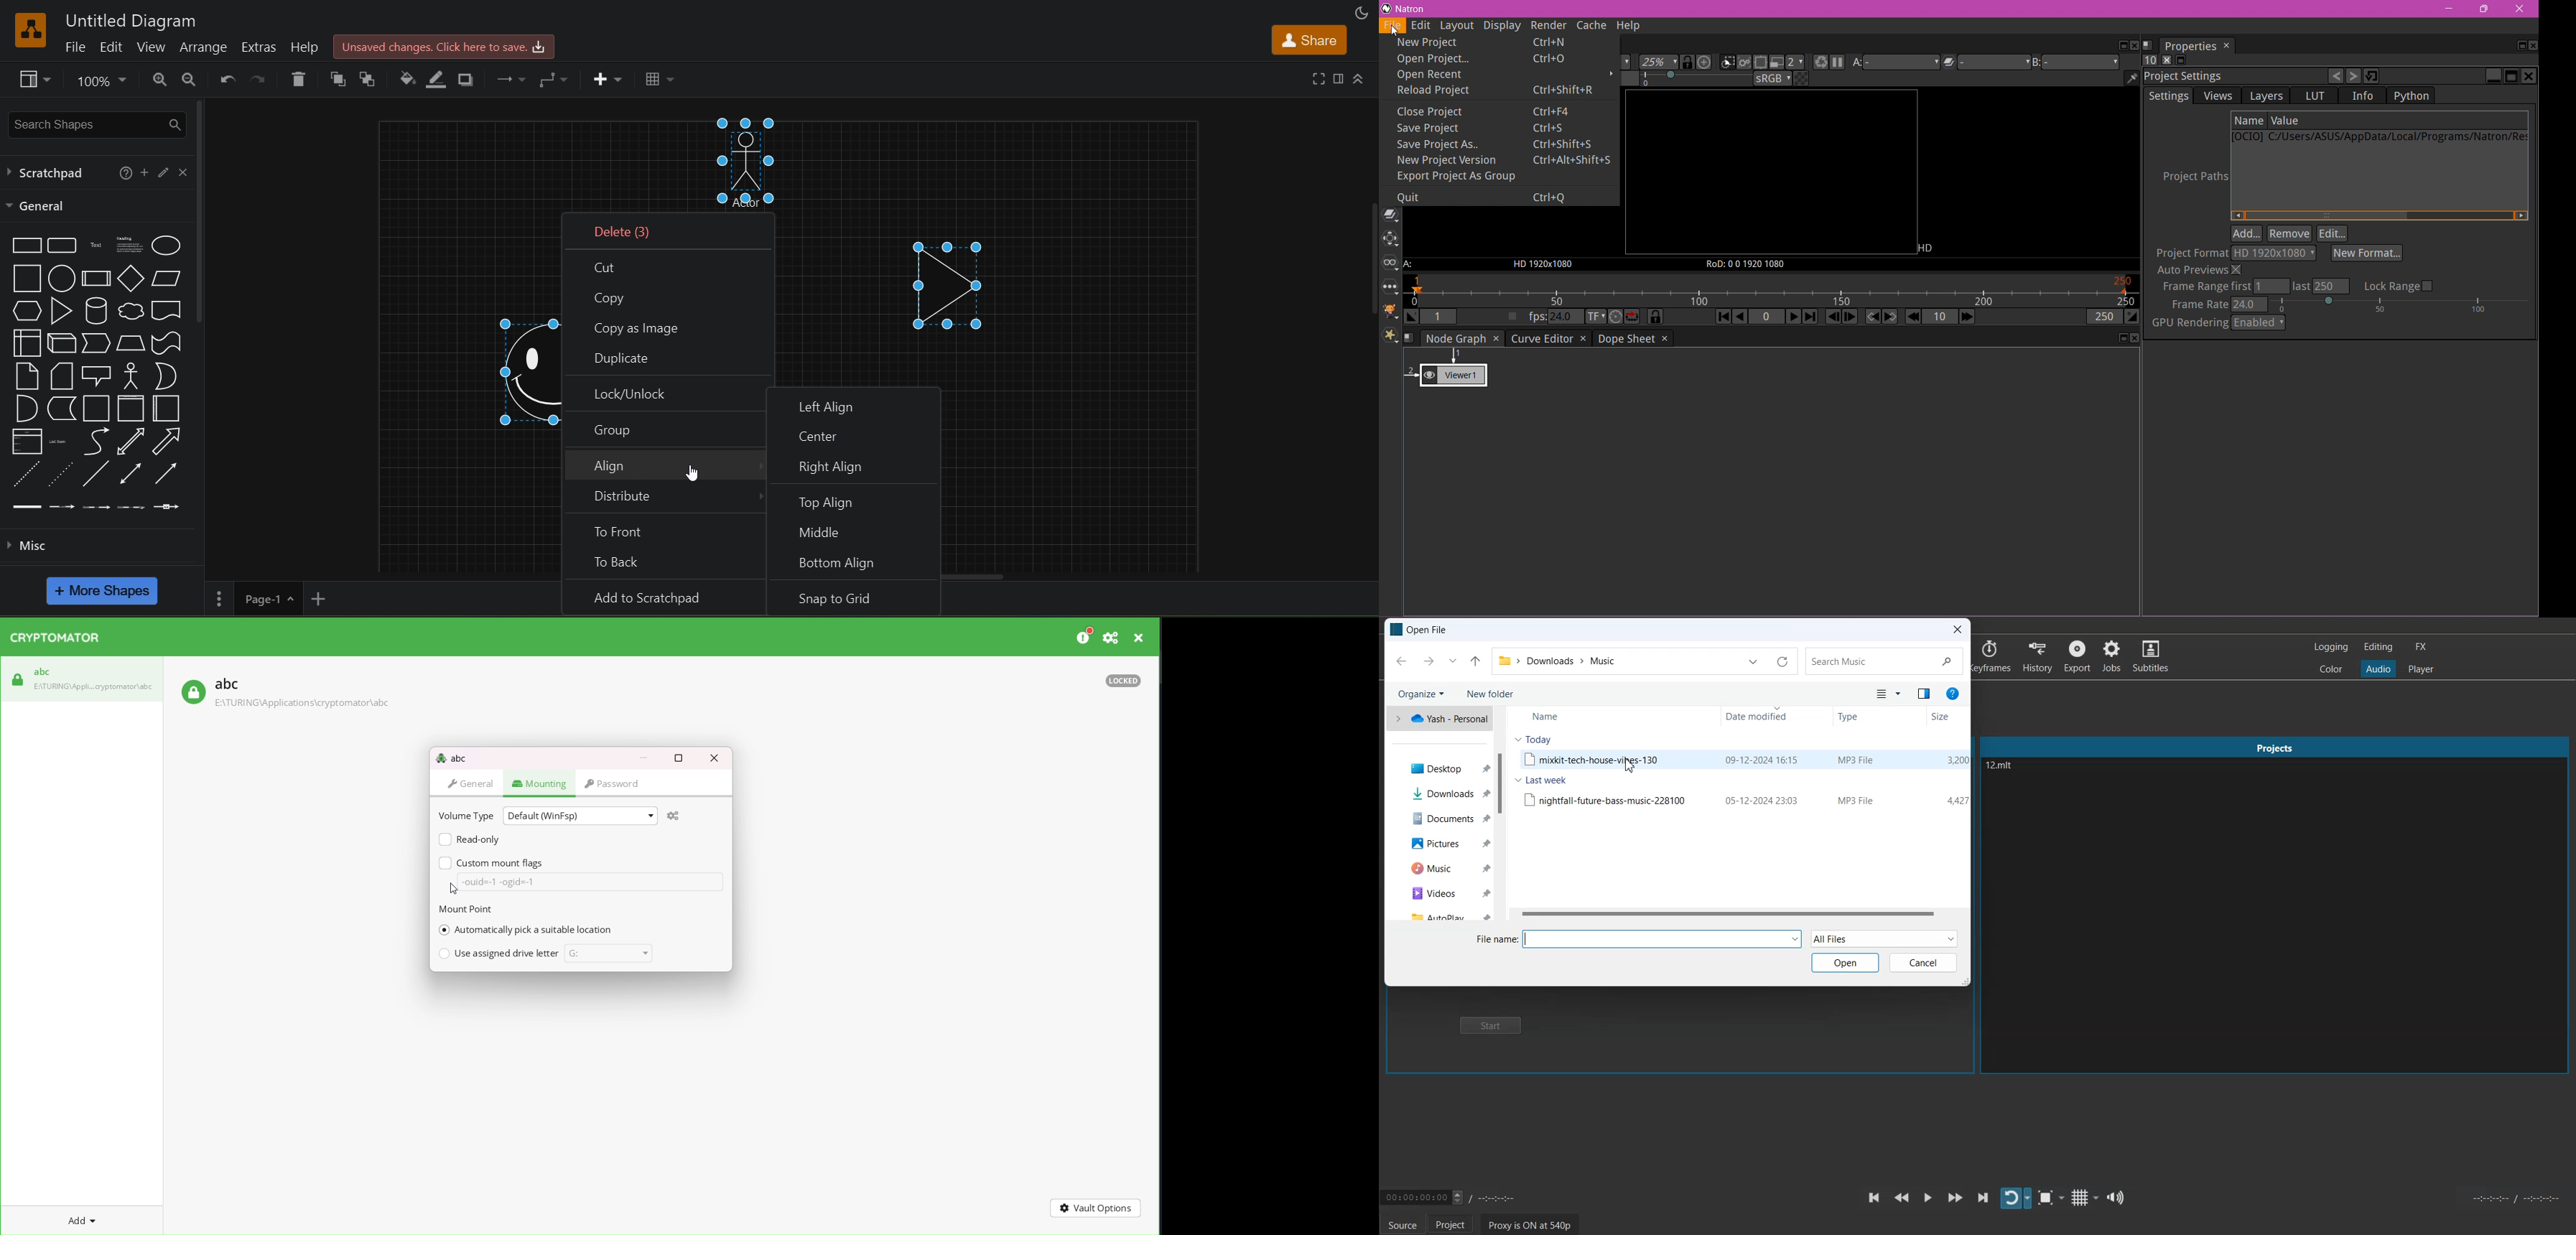  What do you see at coordinates (1311, 39) in the screenshot?
I see `share` at bounding box center [1311, 39].